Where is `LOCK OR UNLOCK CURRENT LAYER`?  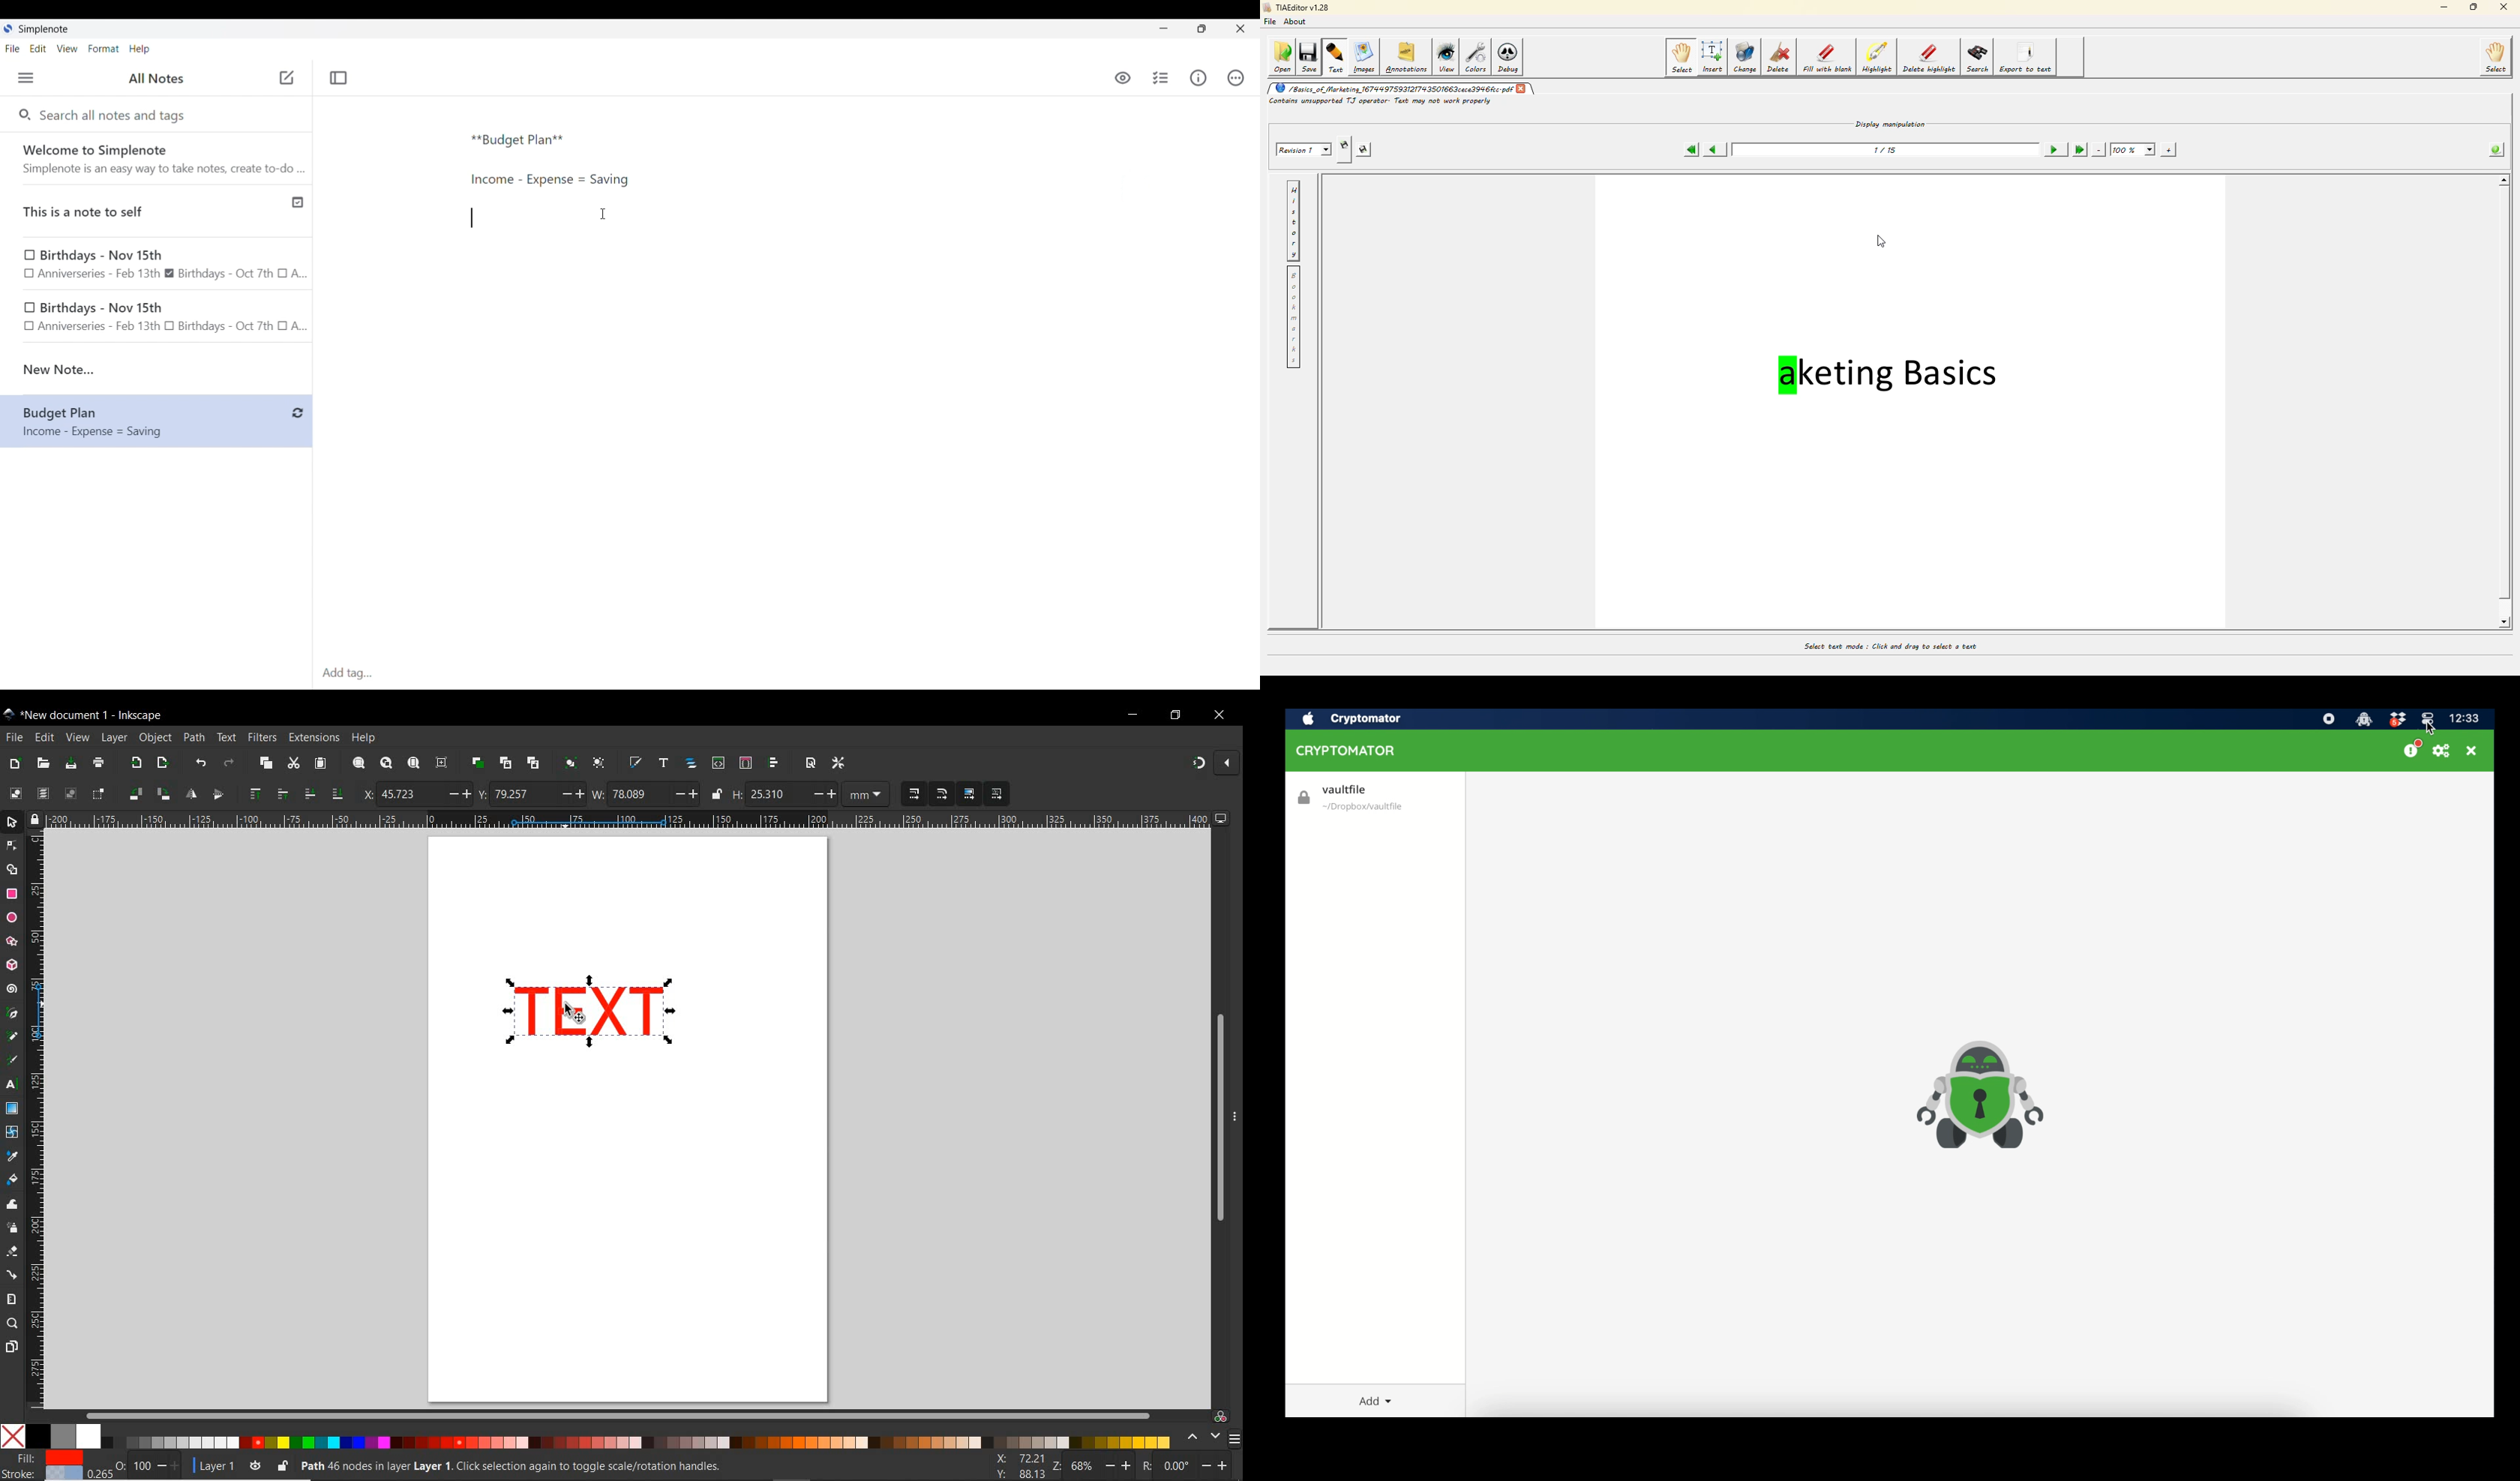 LOCK OR UNLOCK CURRENT LAYER is located at coordinates (282, 1468).